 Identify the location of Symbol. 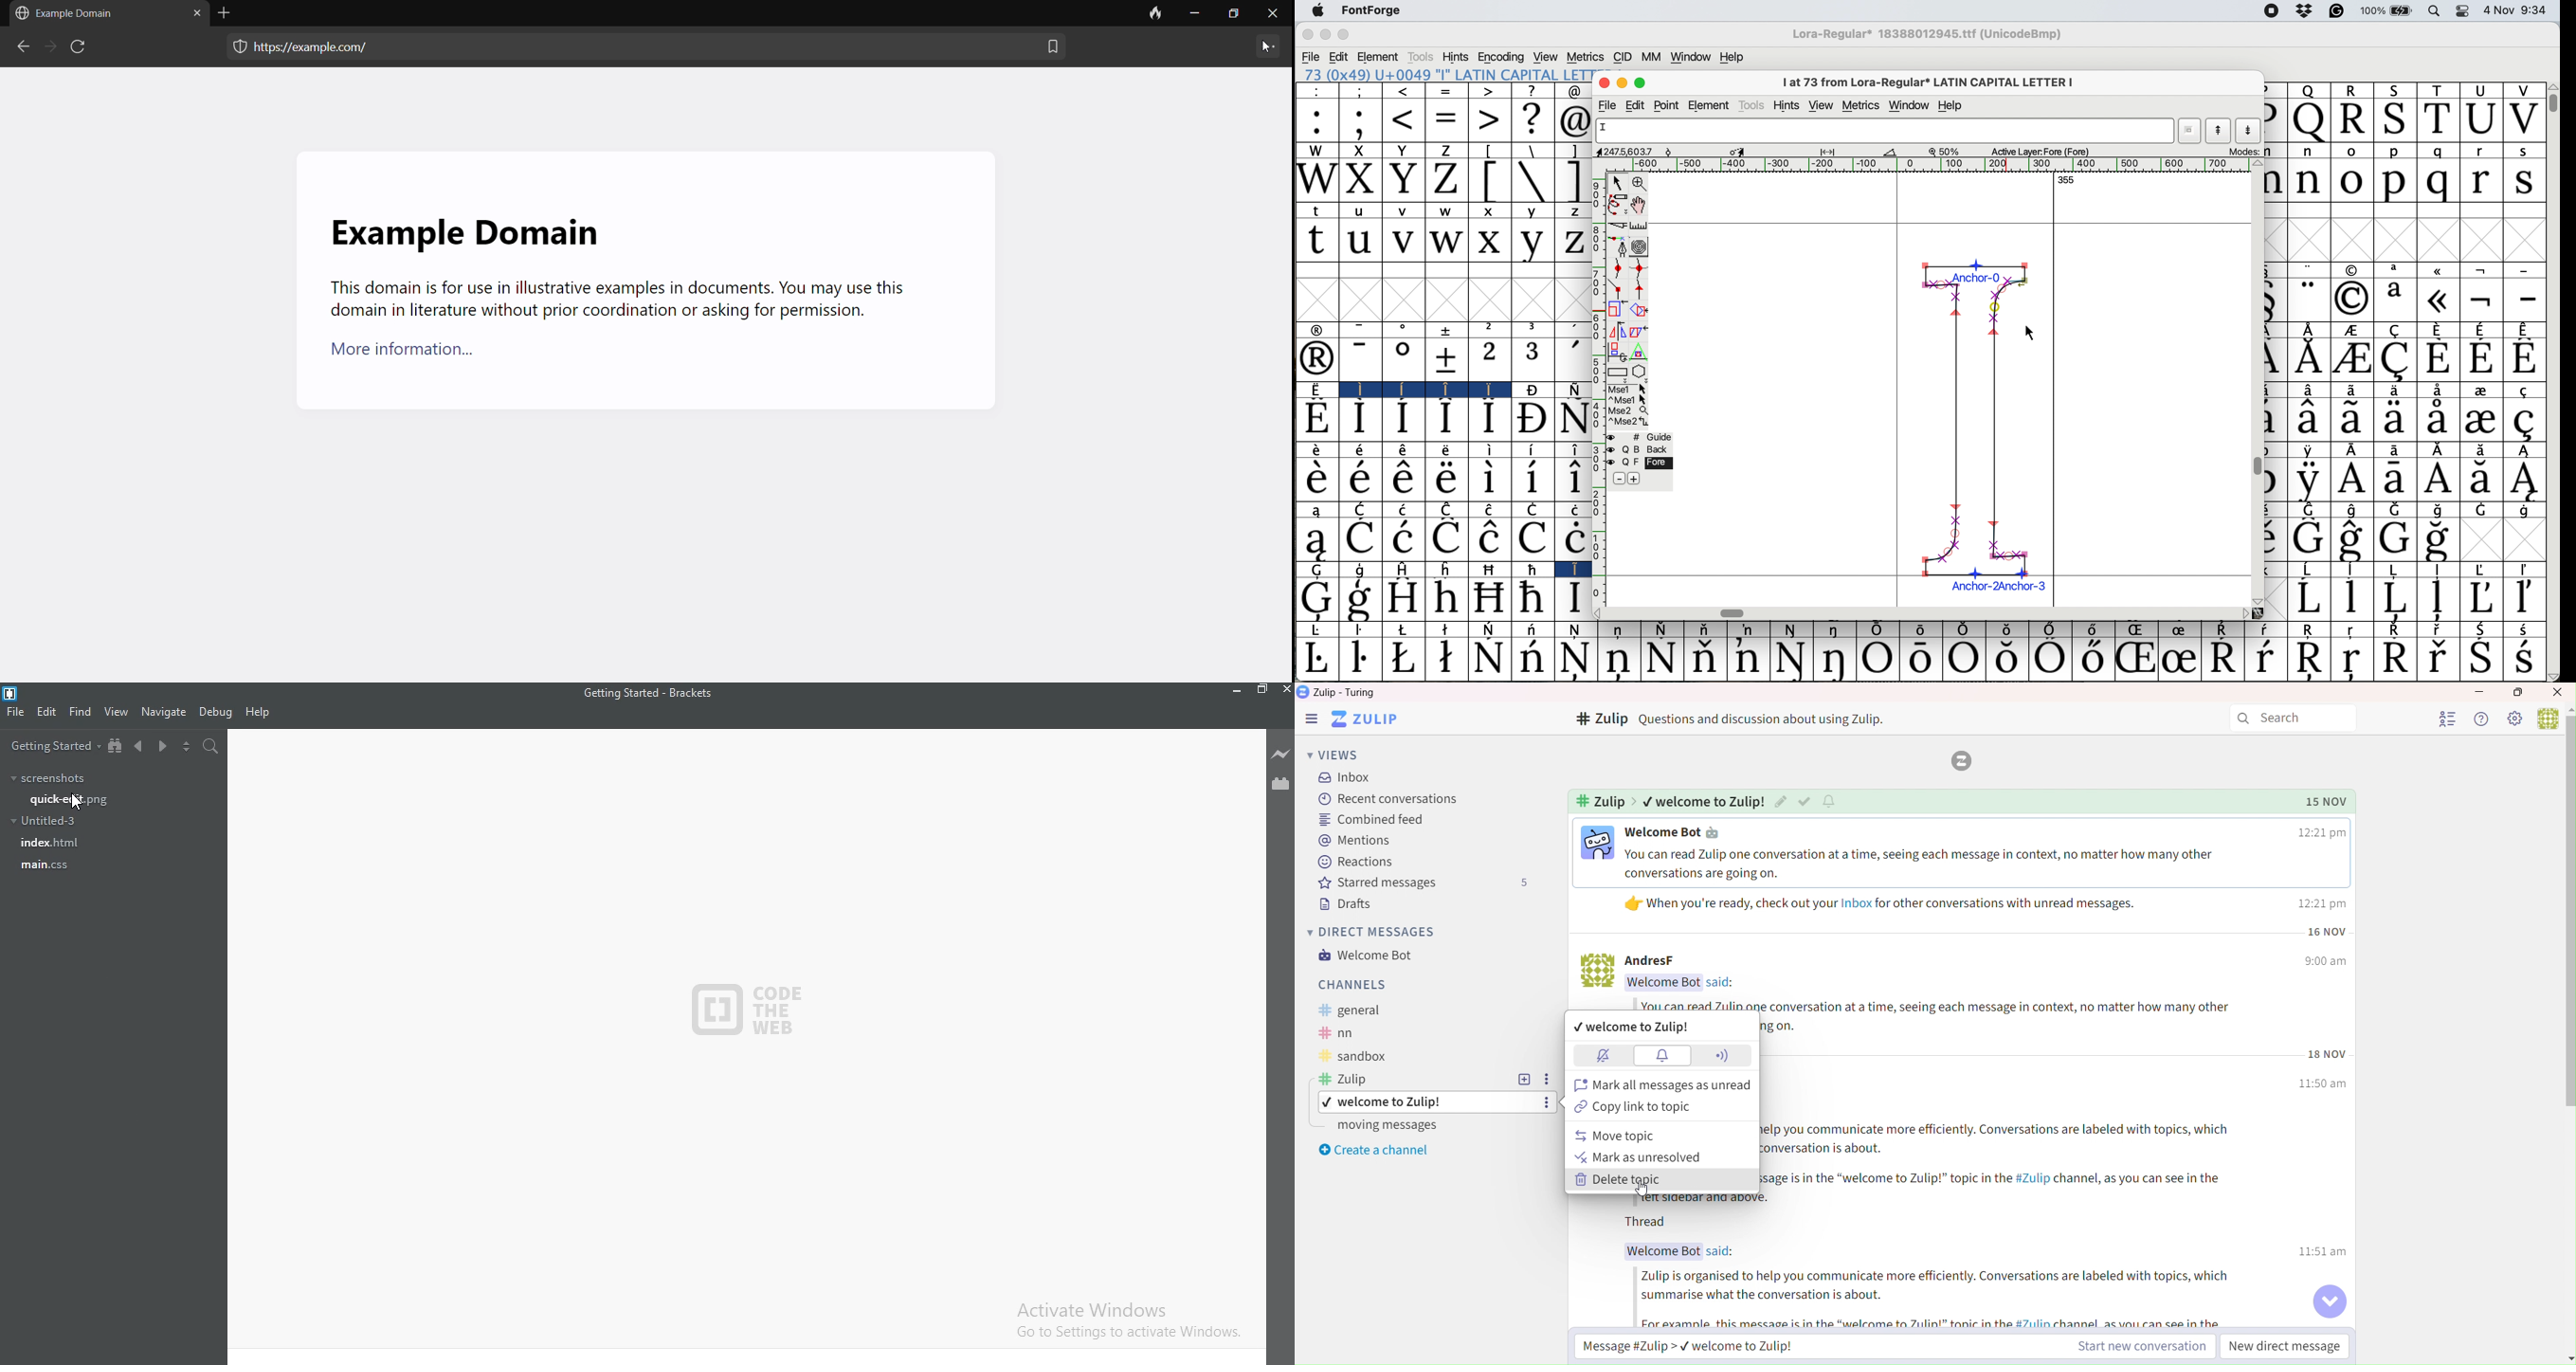
(1792, 631).